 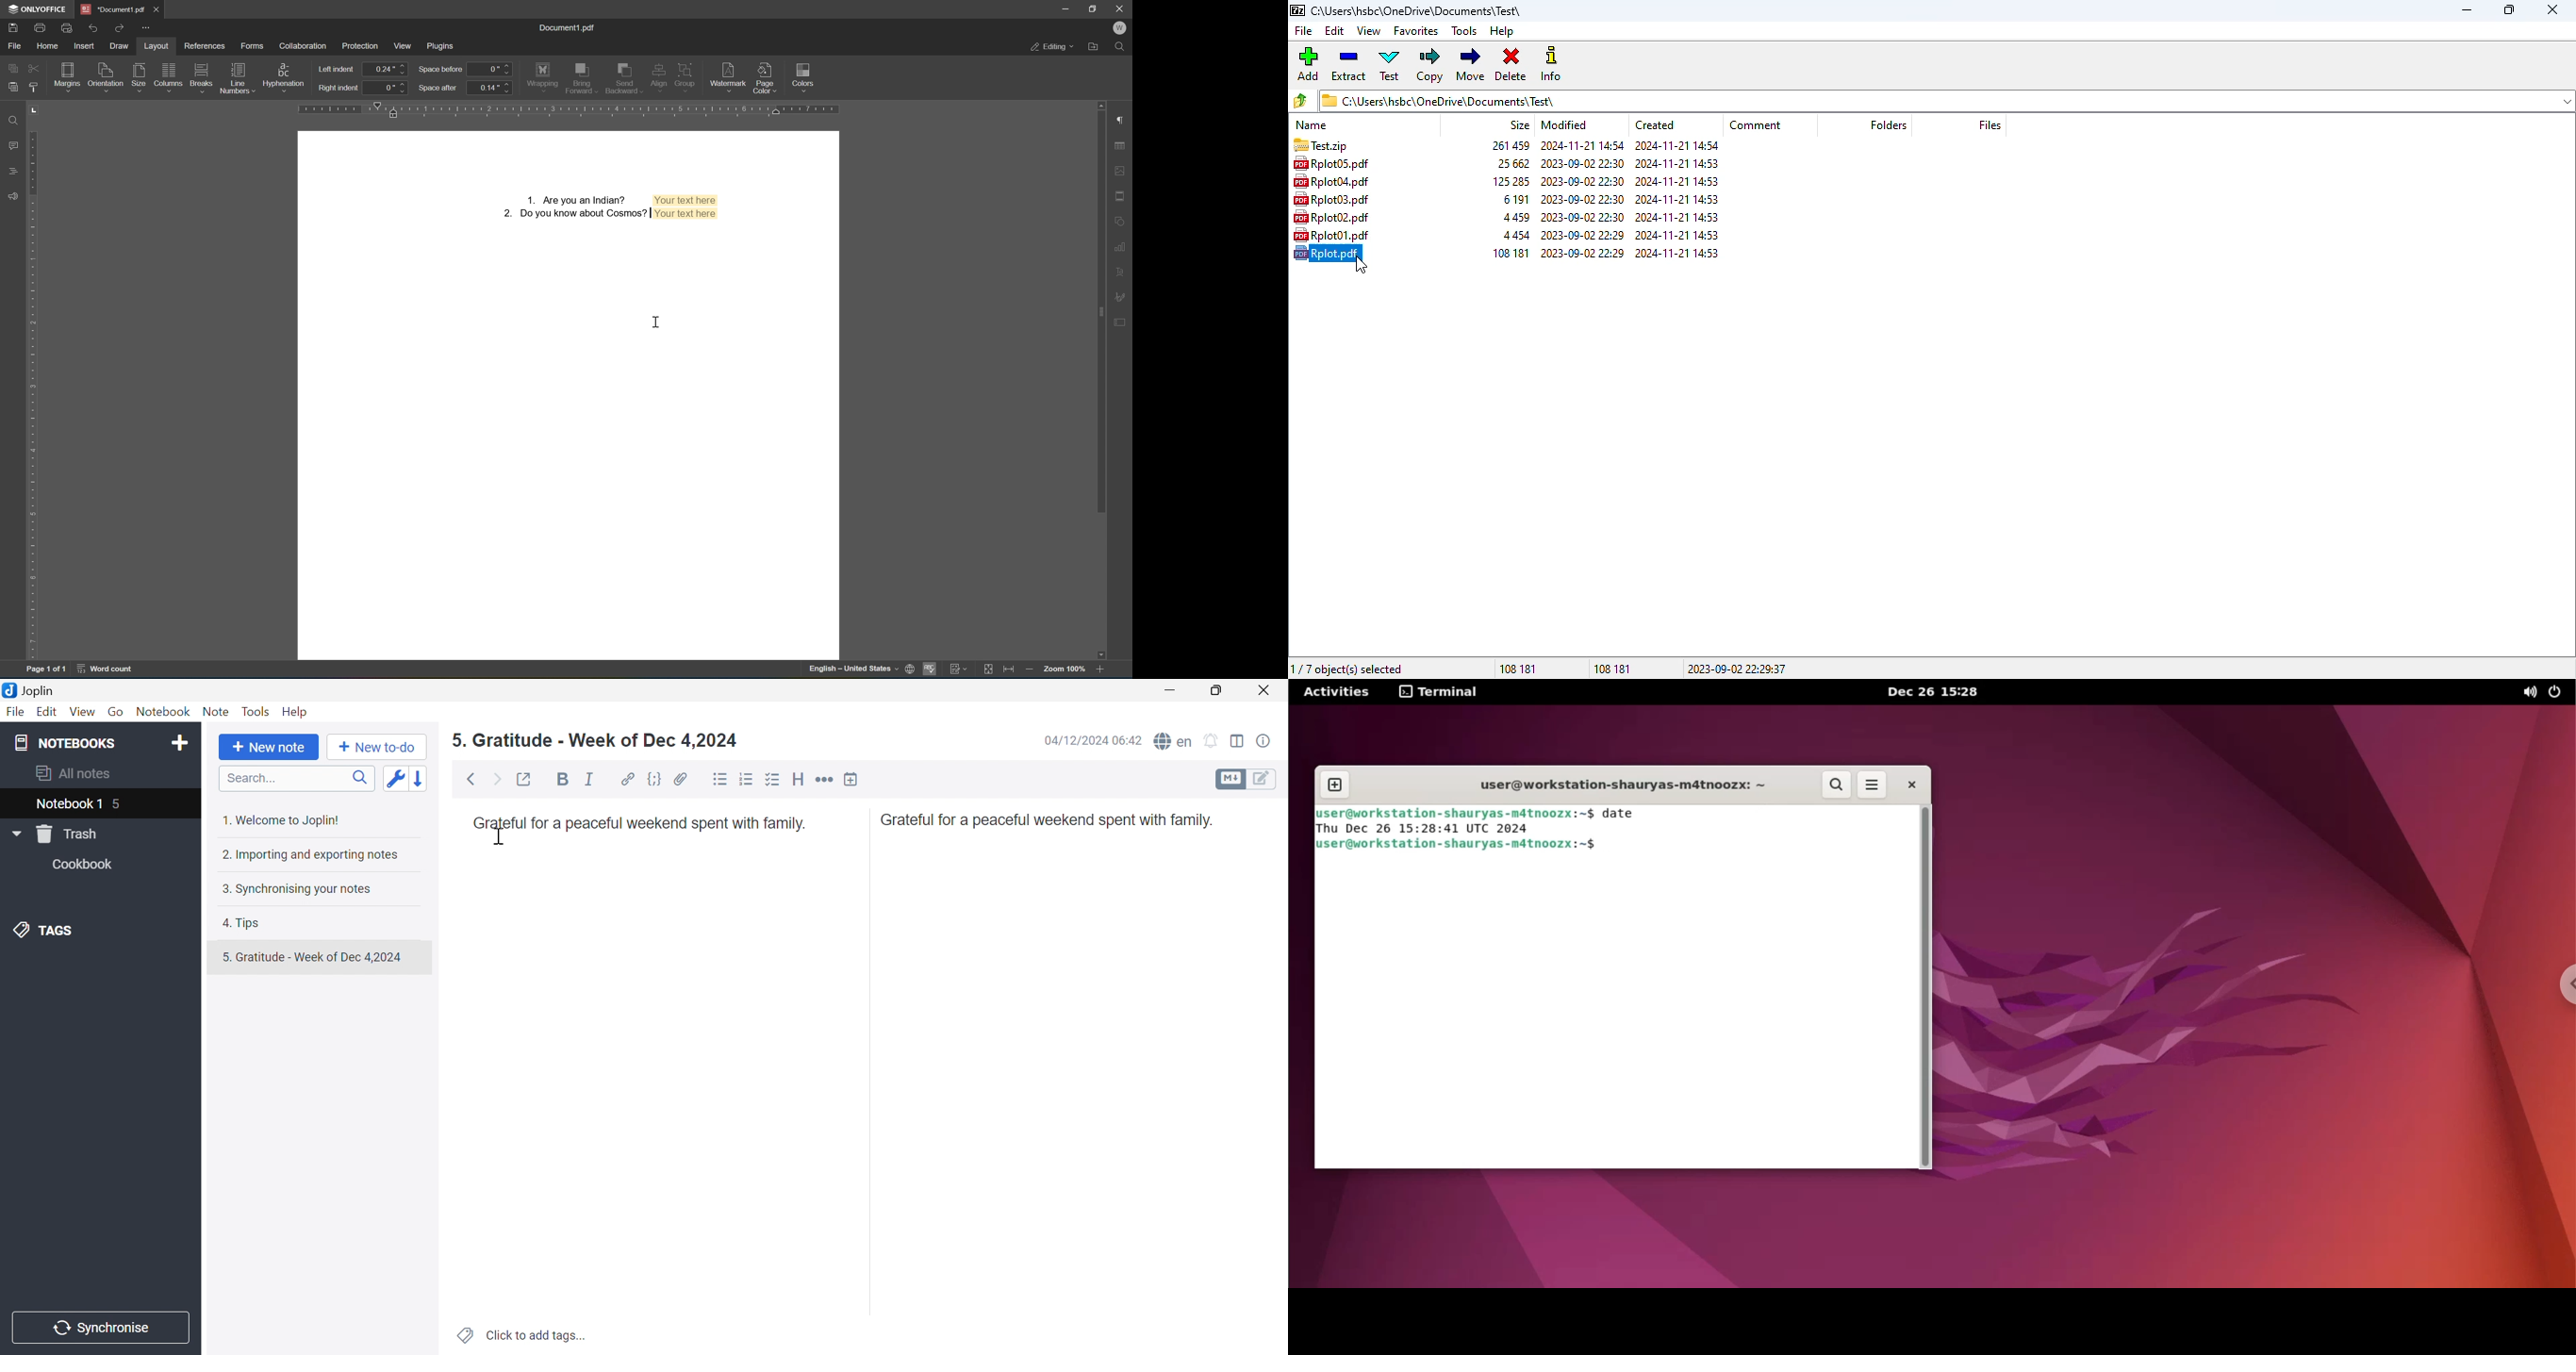 I want to click on 2. Importing and exporting notes, so click(x=315, y=855).